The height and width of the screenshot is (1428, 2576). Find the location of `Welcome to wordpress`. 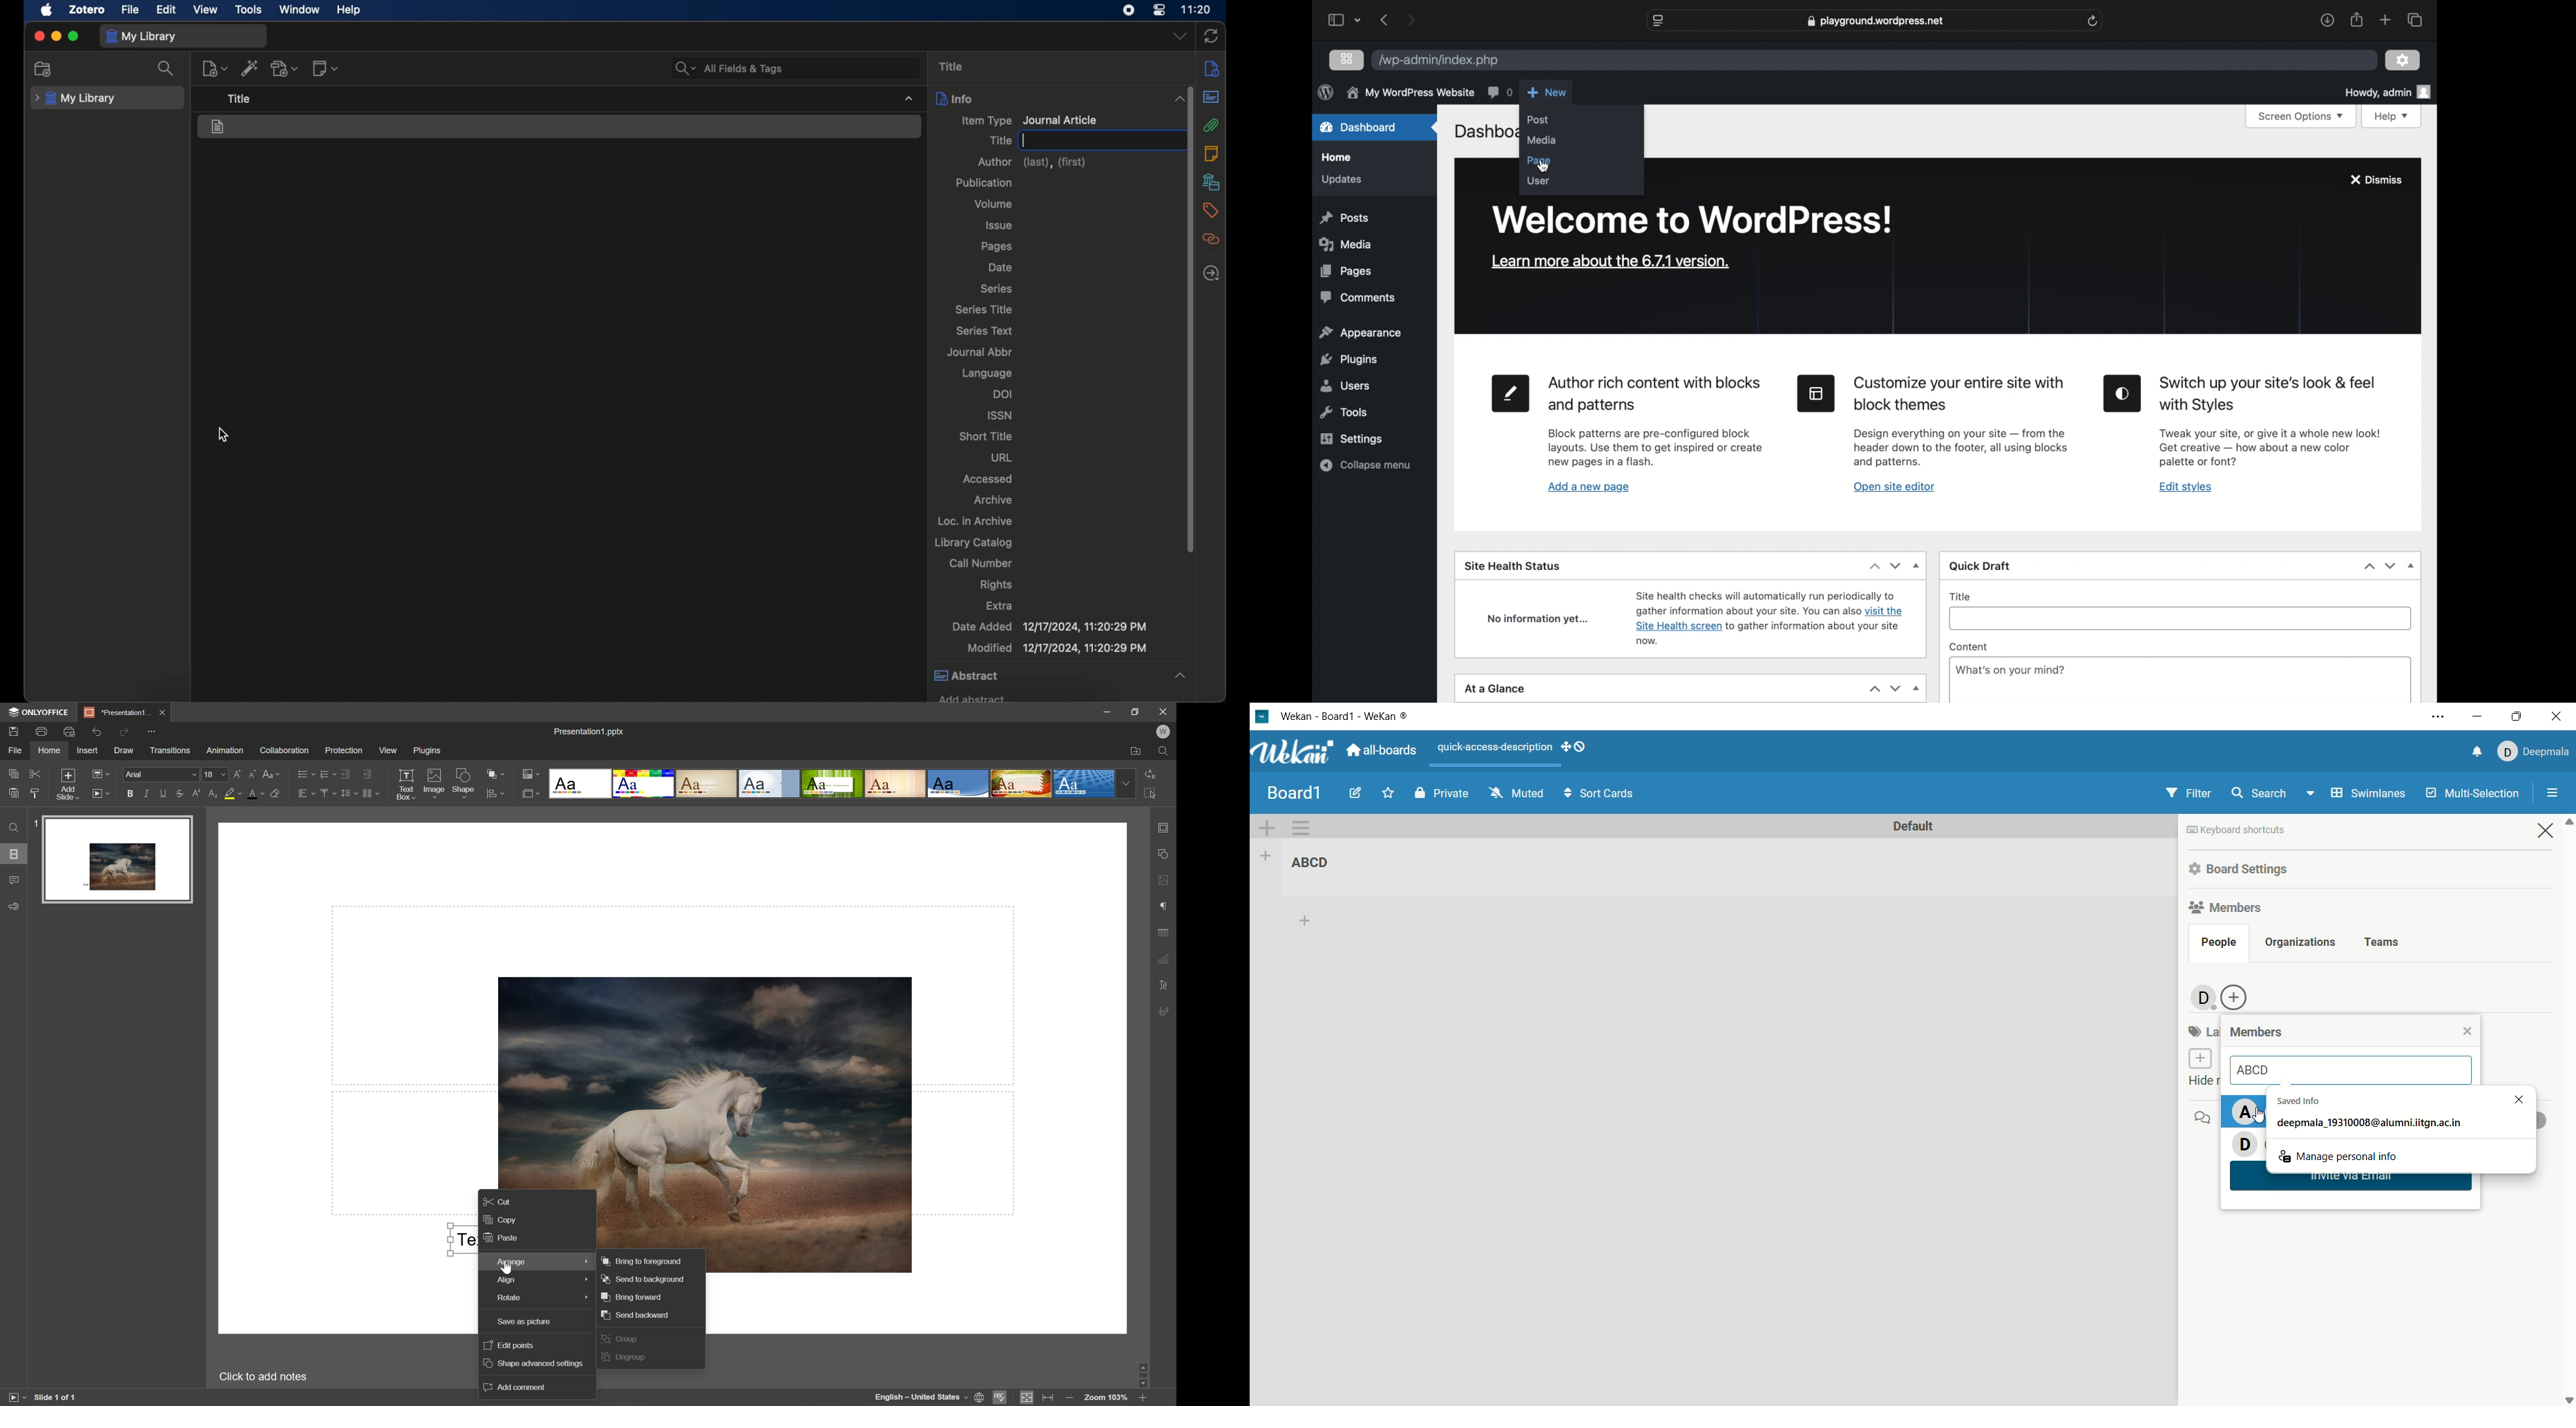

Welcome to wordpress is located at coordinates (1694, 220).